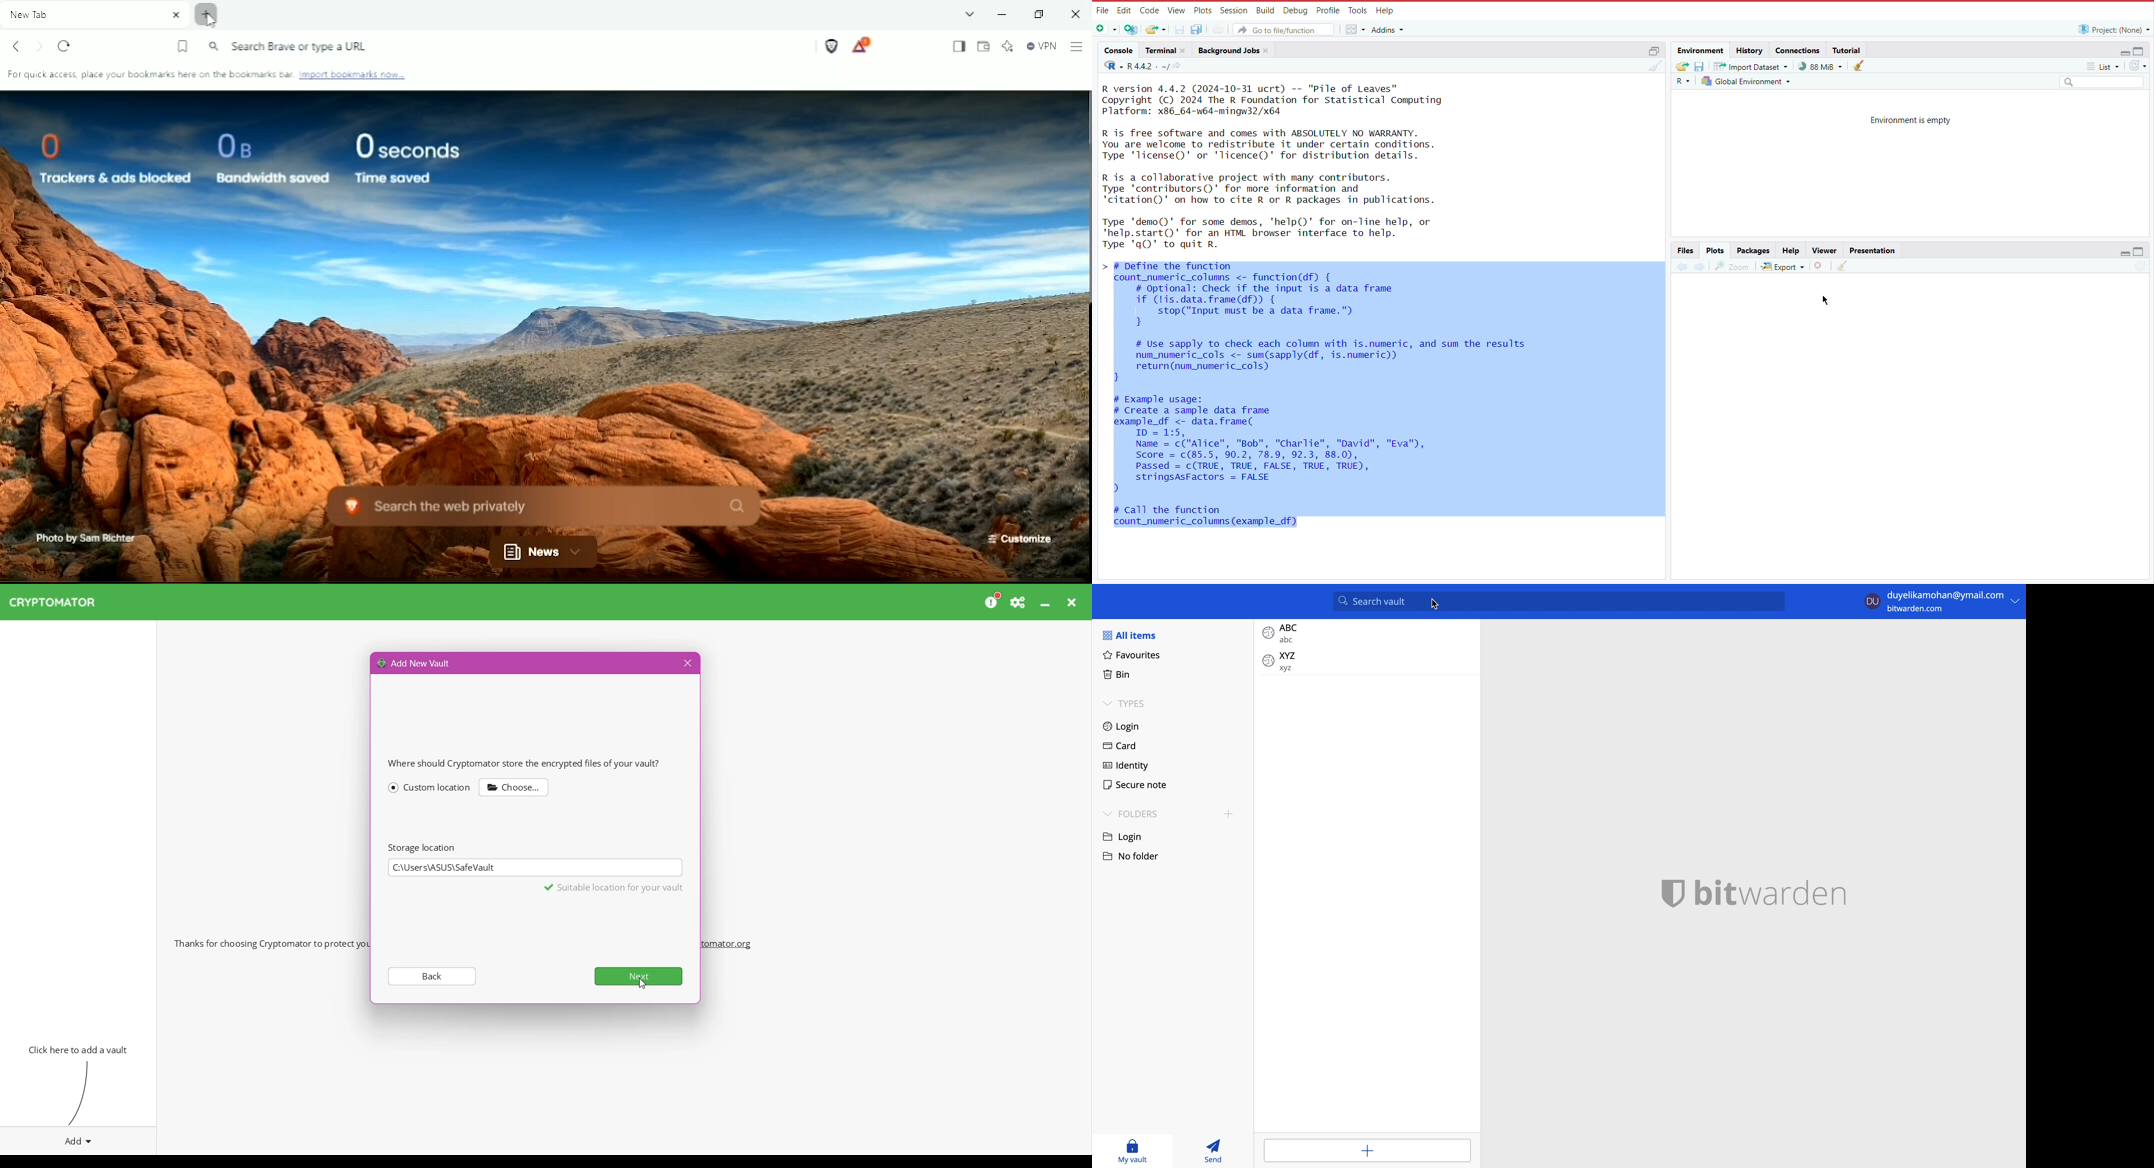 The image size is (2156, 1176). What do you see at coordinates (1385, 11) in the screenshot?
I see `Help` at bounding box center [1385, 11].